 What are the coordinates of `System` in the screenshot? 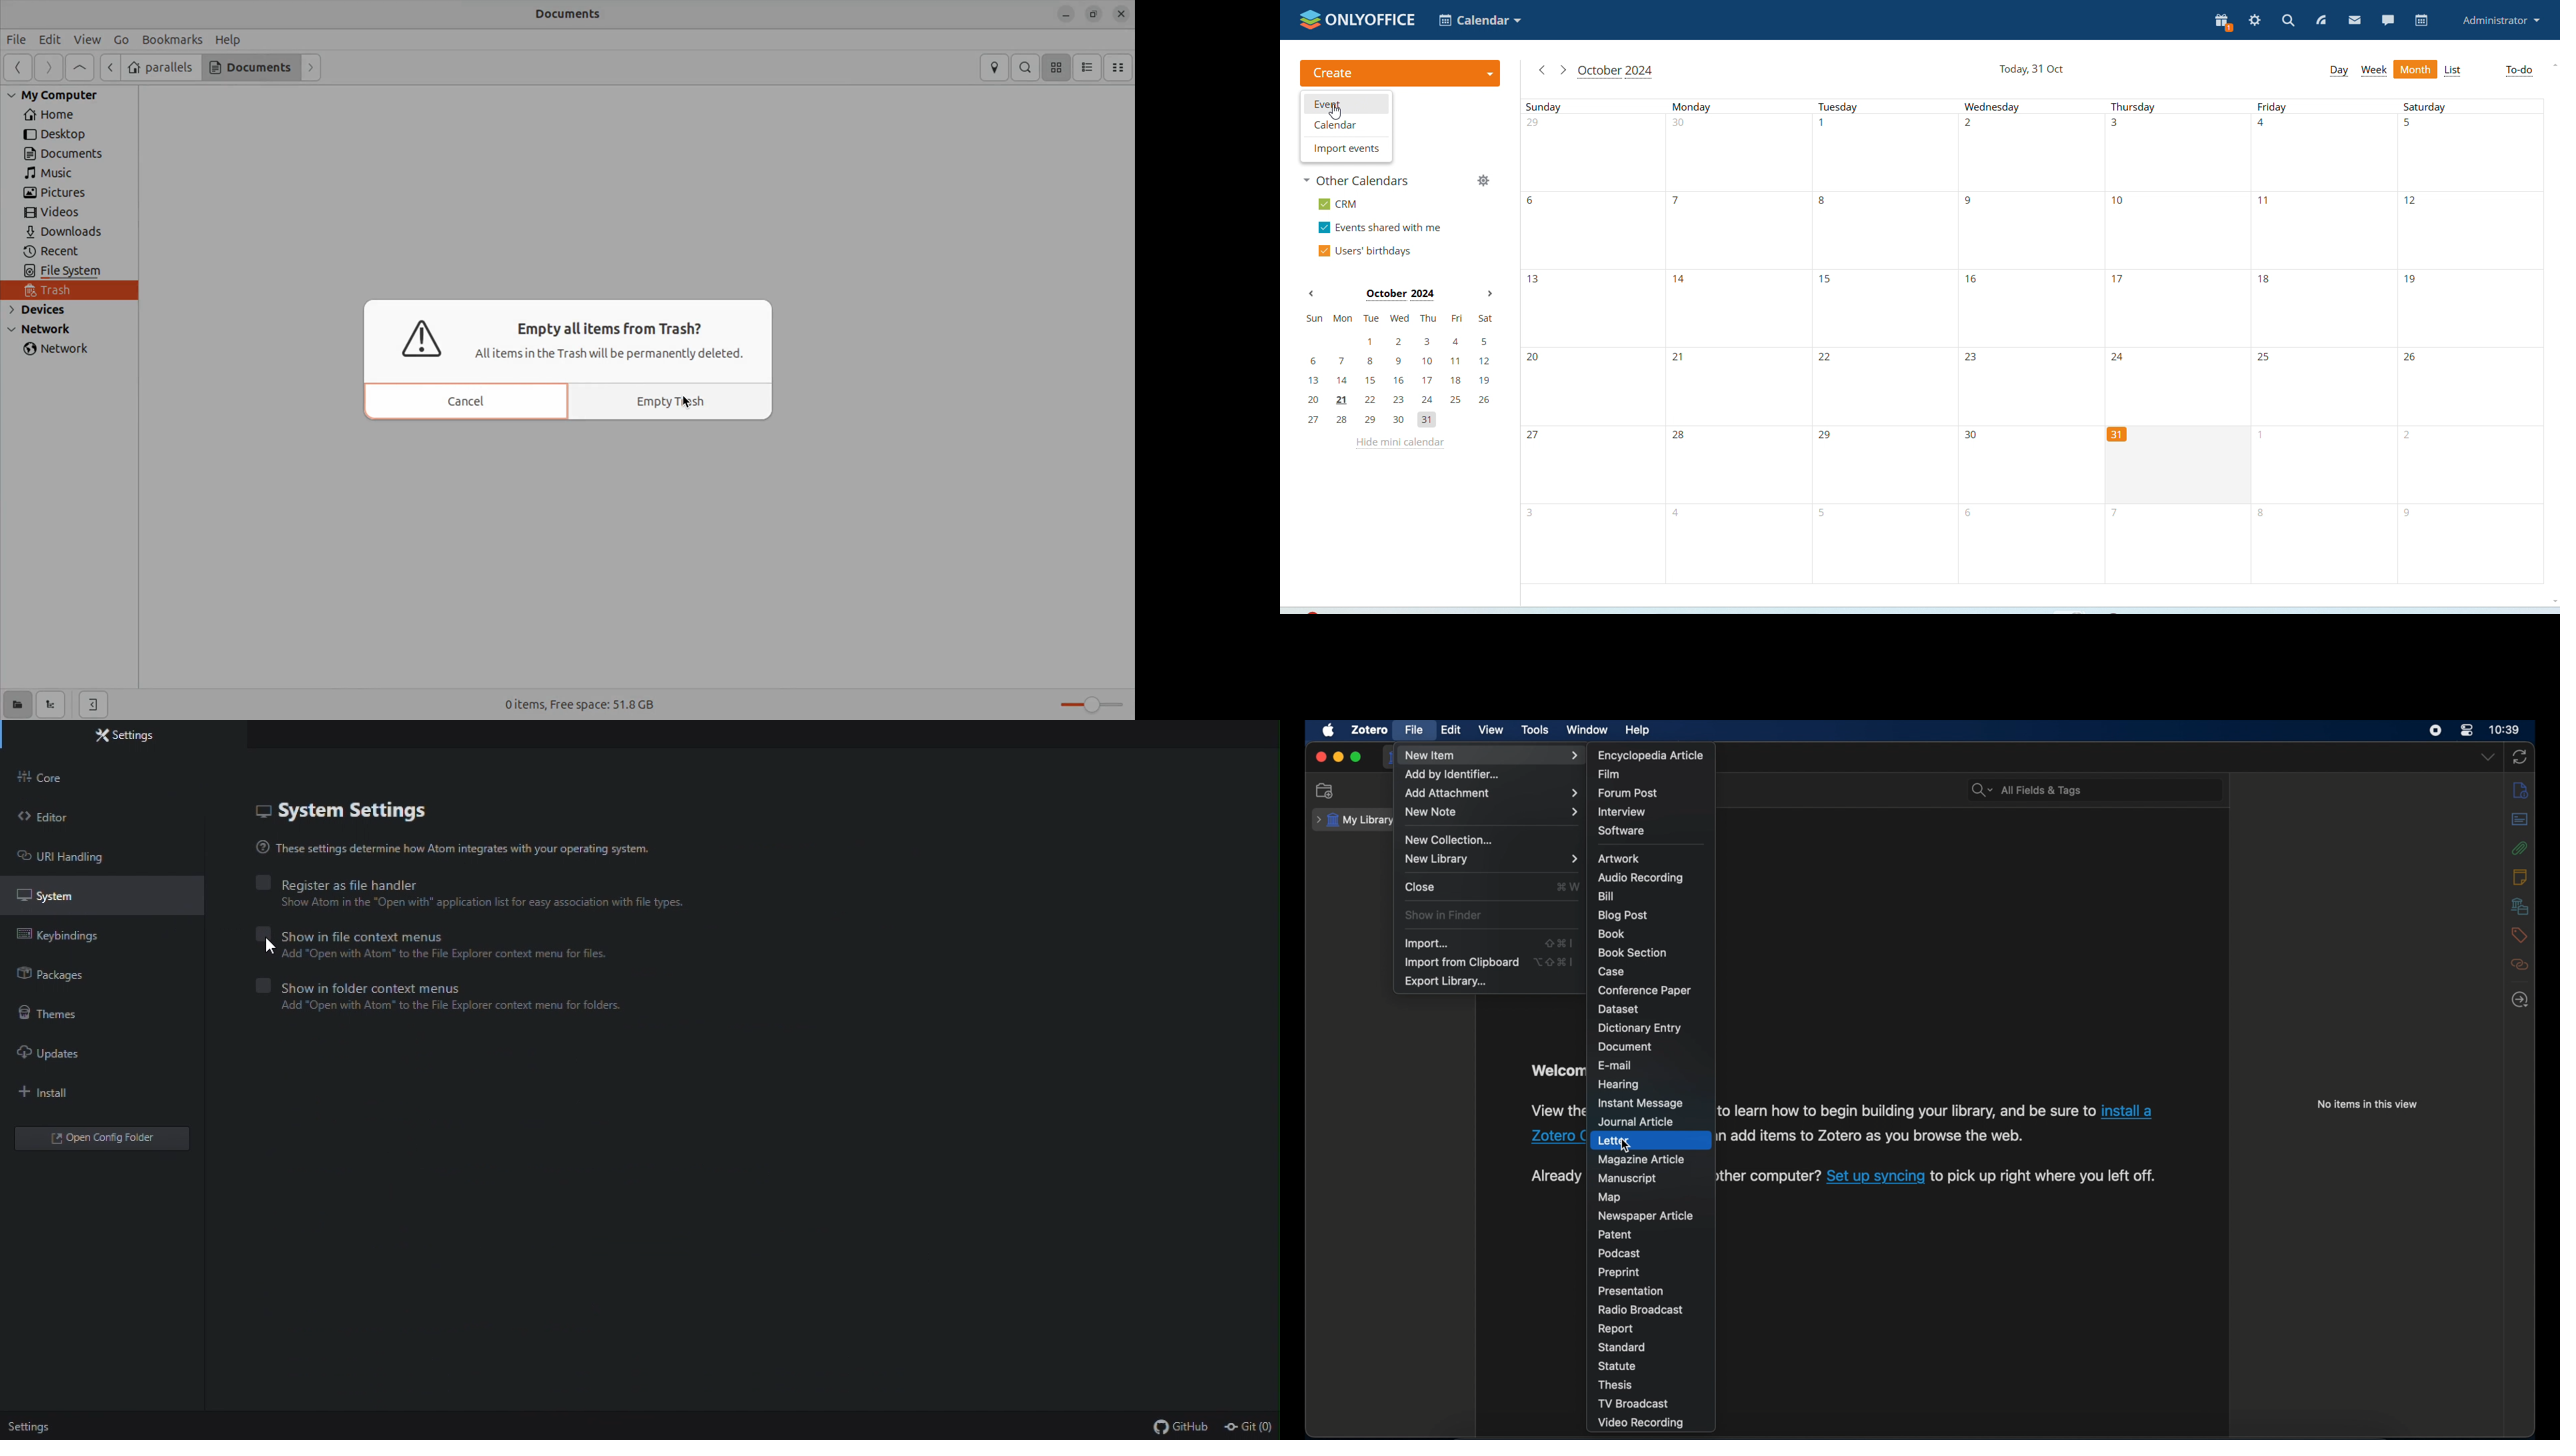 It's located at (71, 895).